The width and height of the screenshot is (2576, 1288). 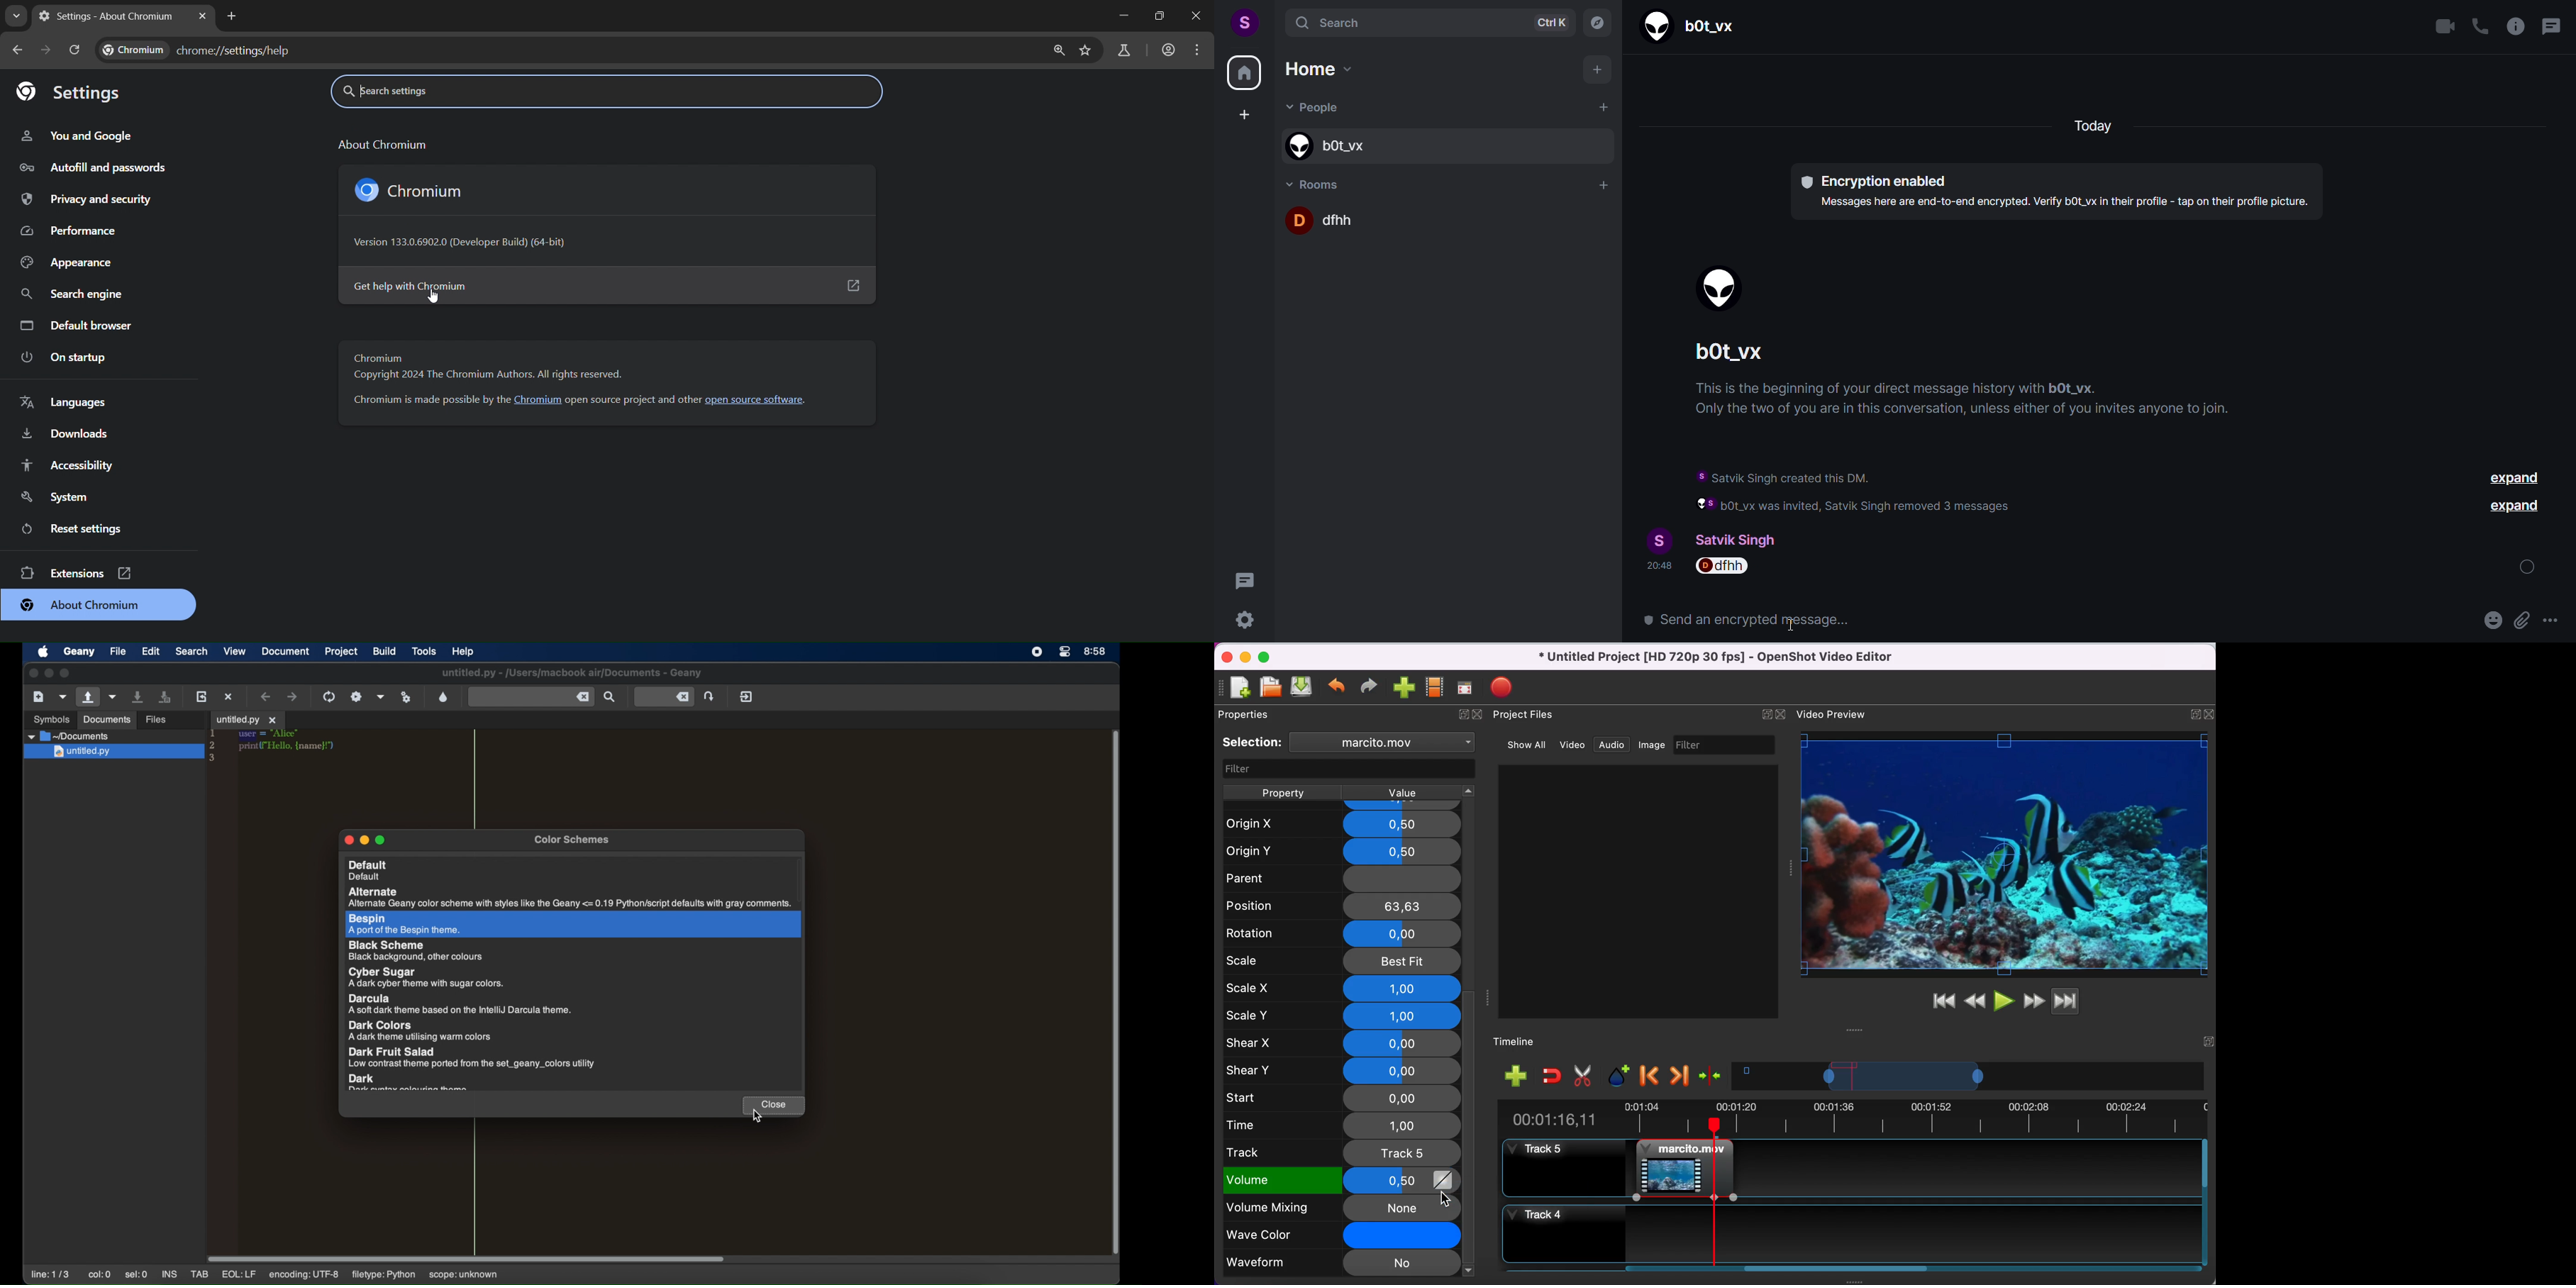 I want to click on room info, so click(x=2514, y=26).